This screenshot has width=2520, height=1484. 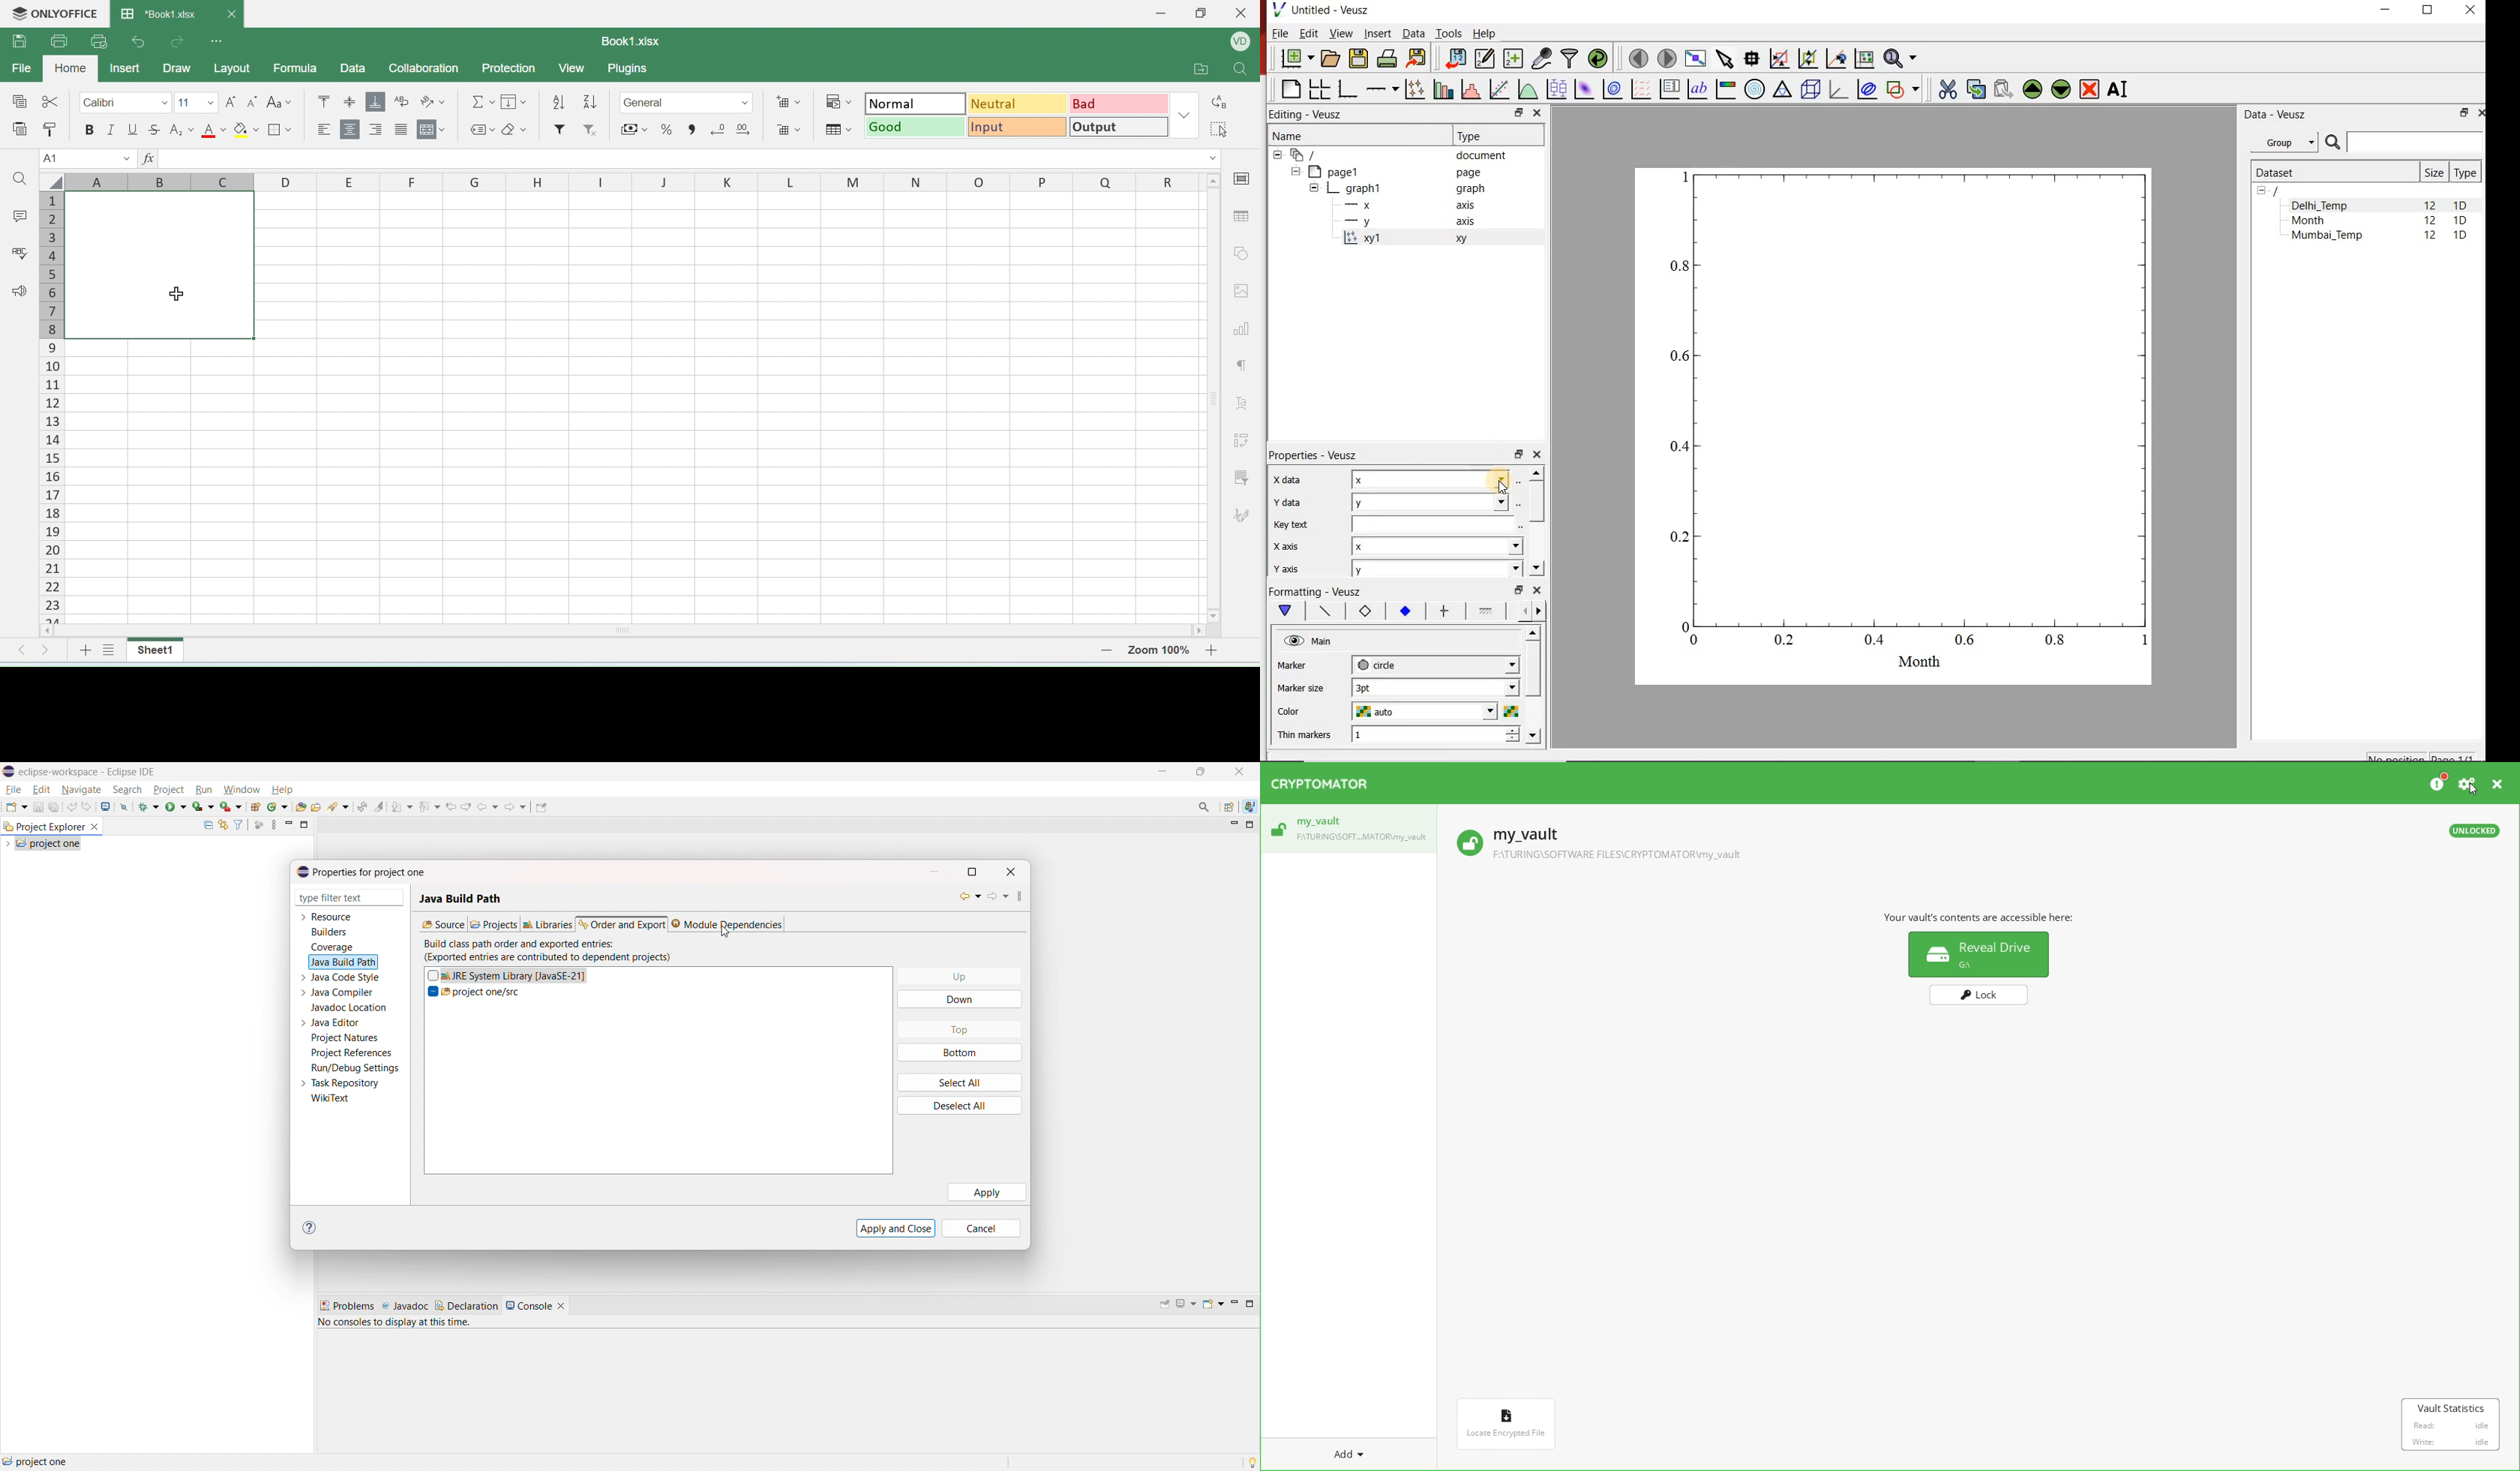 I want to click on ascending order, so click(x=592, y=102).